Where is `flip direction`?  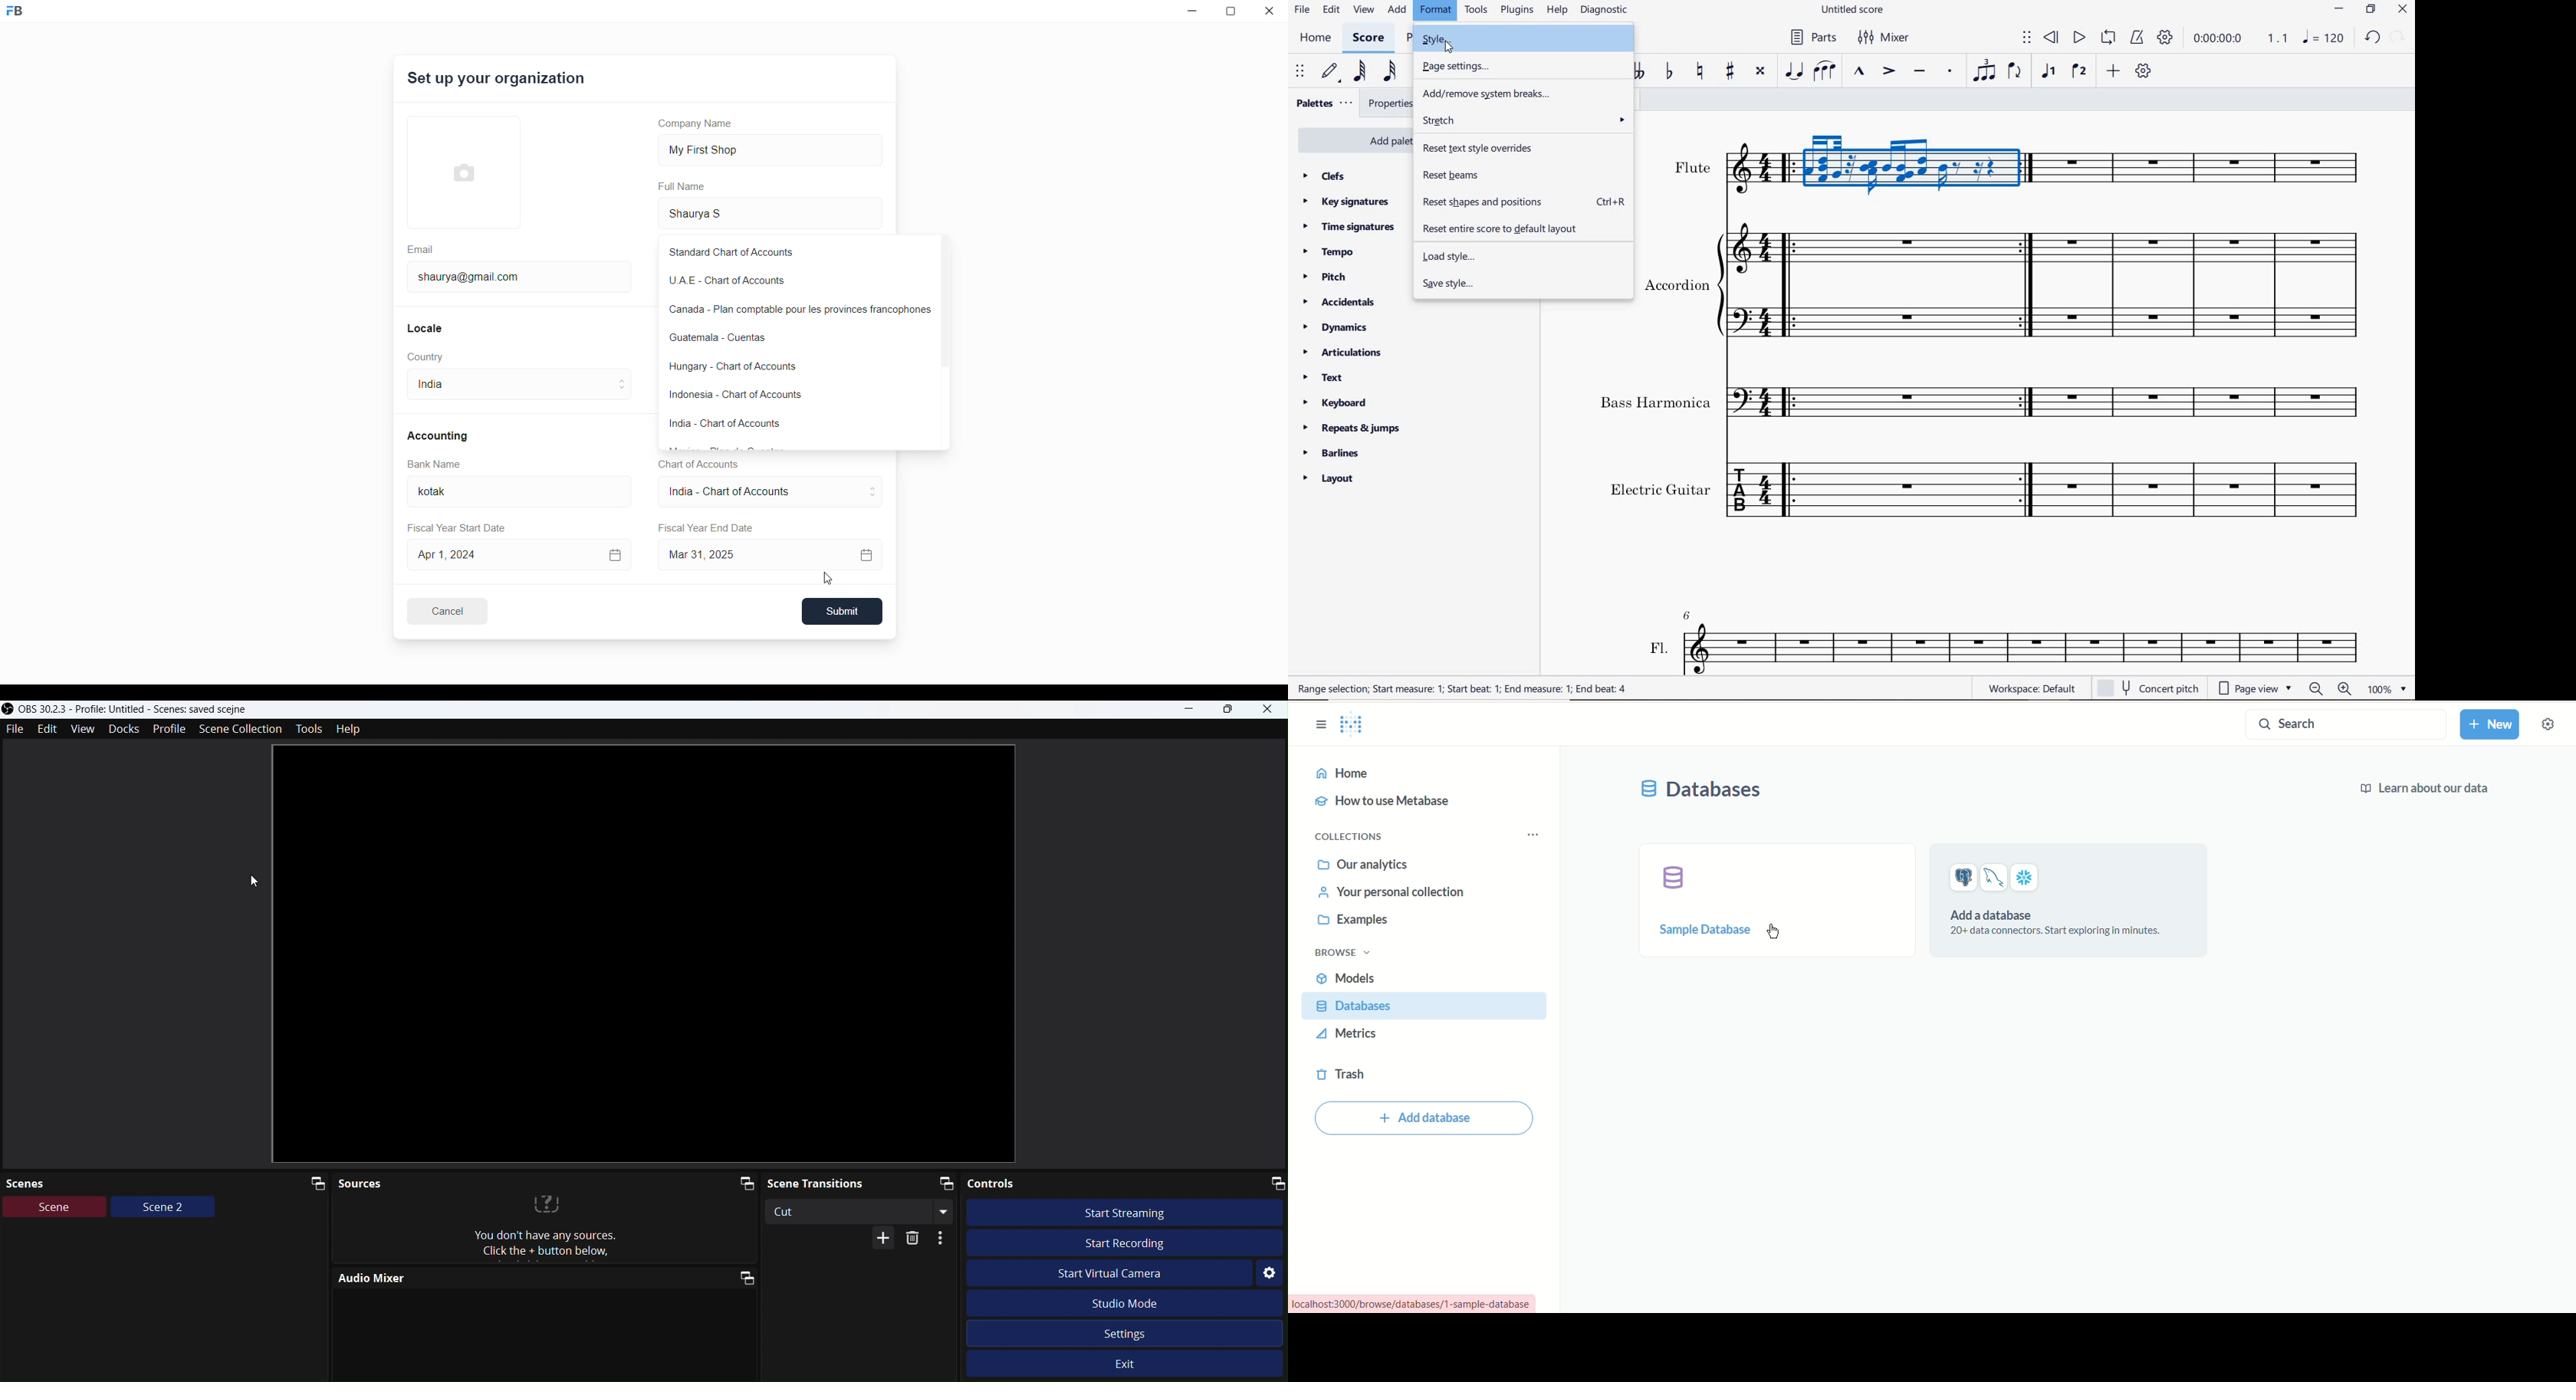
flip direction is located at coordinates (2016, 72).